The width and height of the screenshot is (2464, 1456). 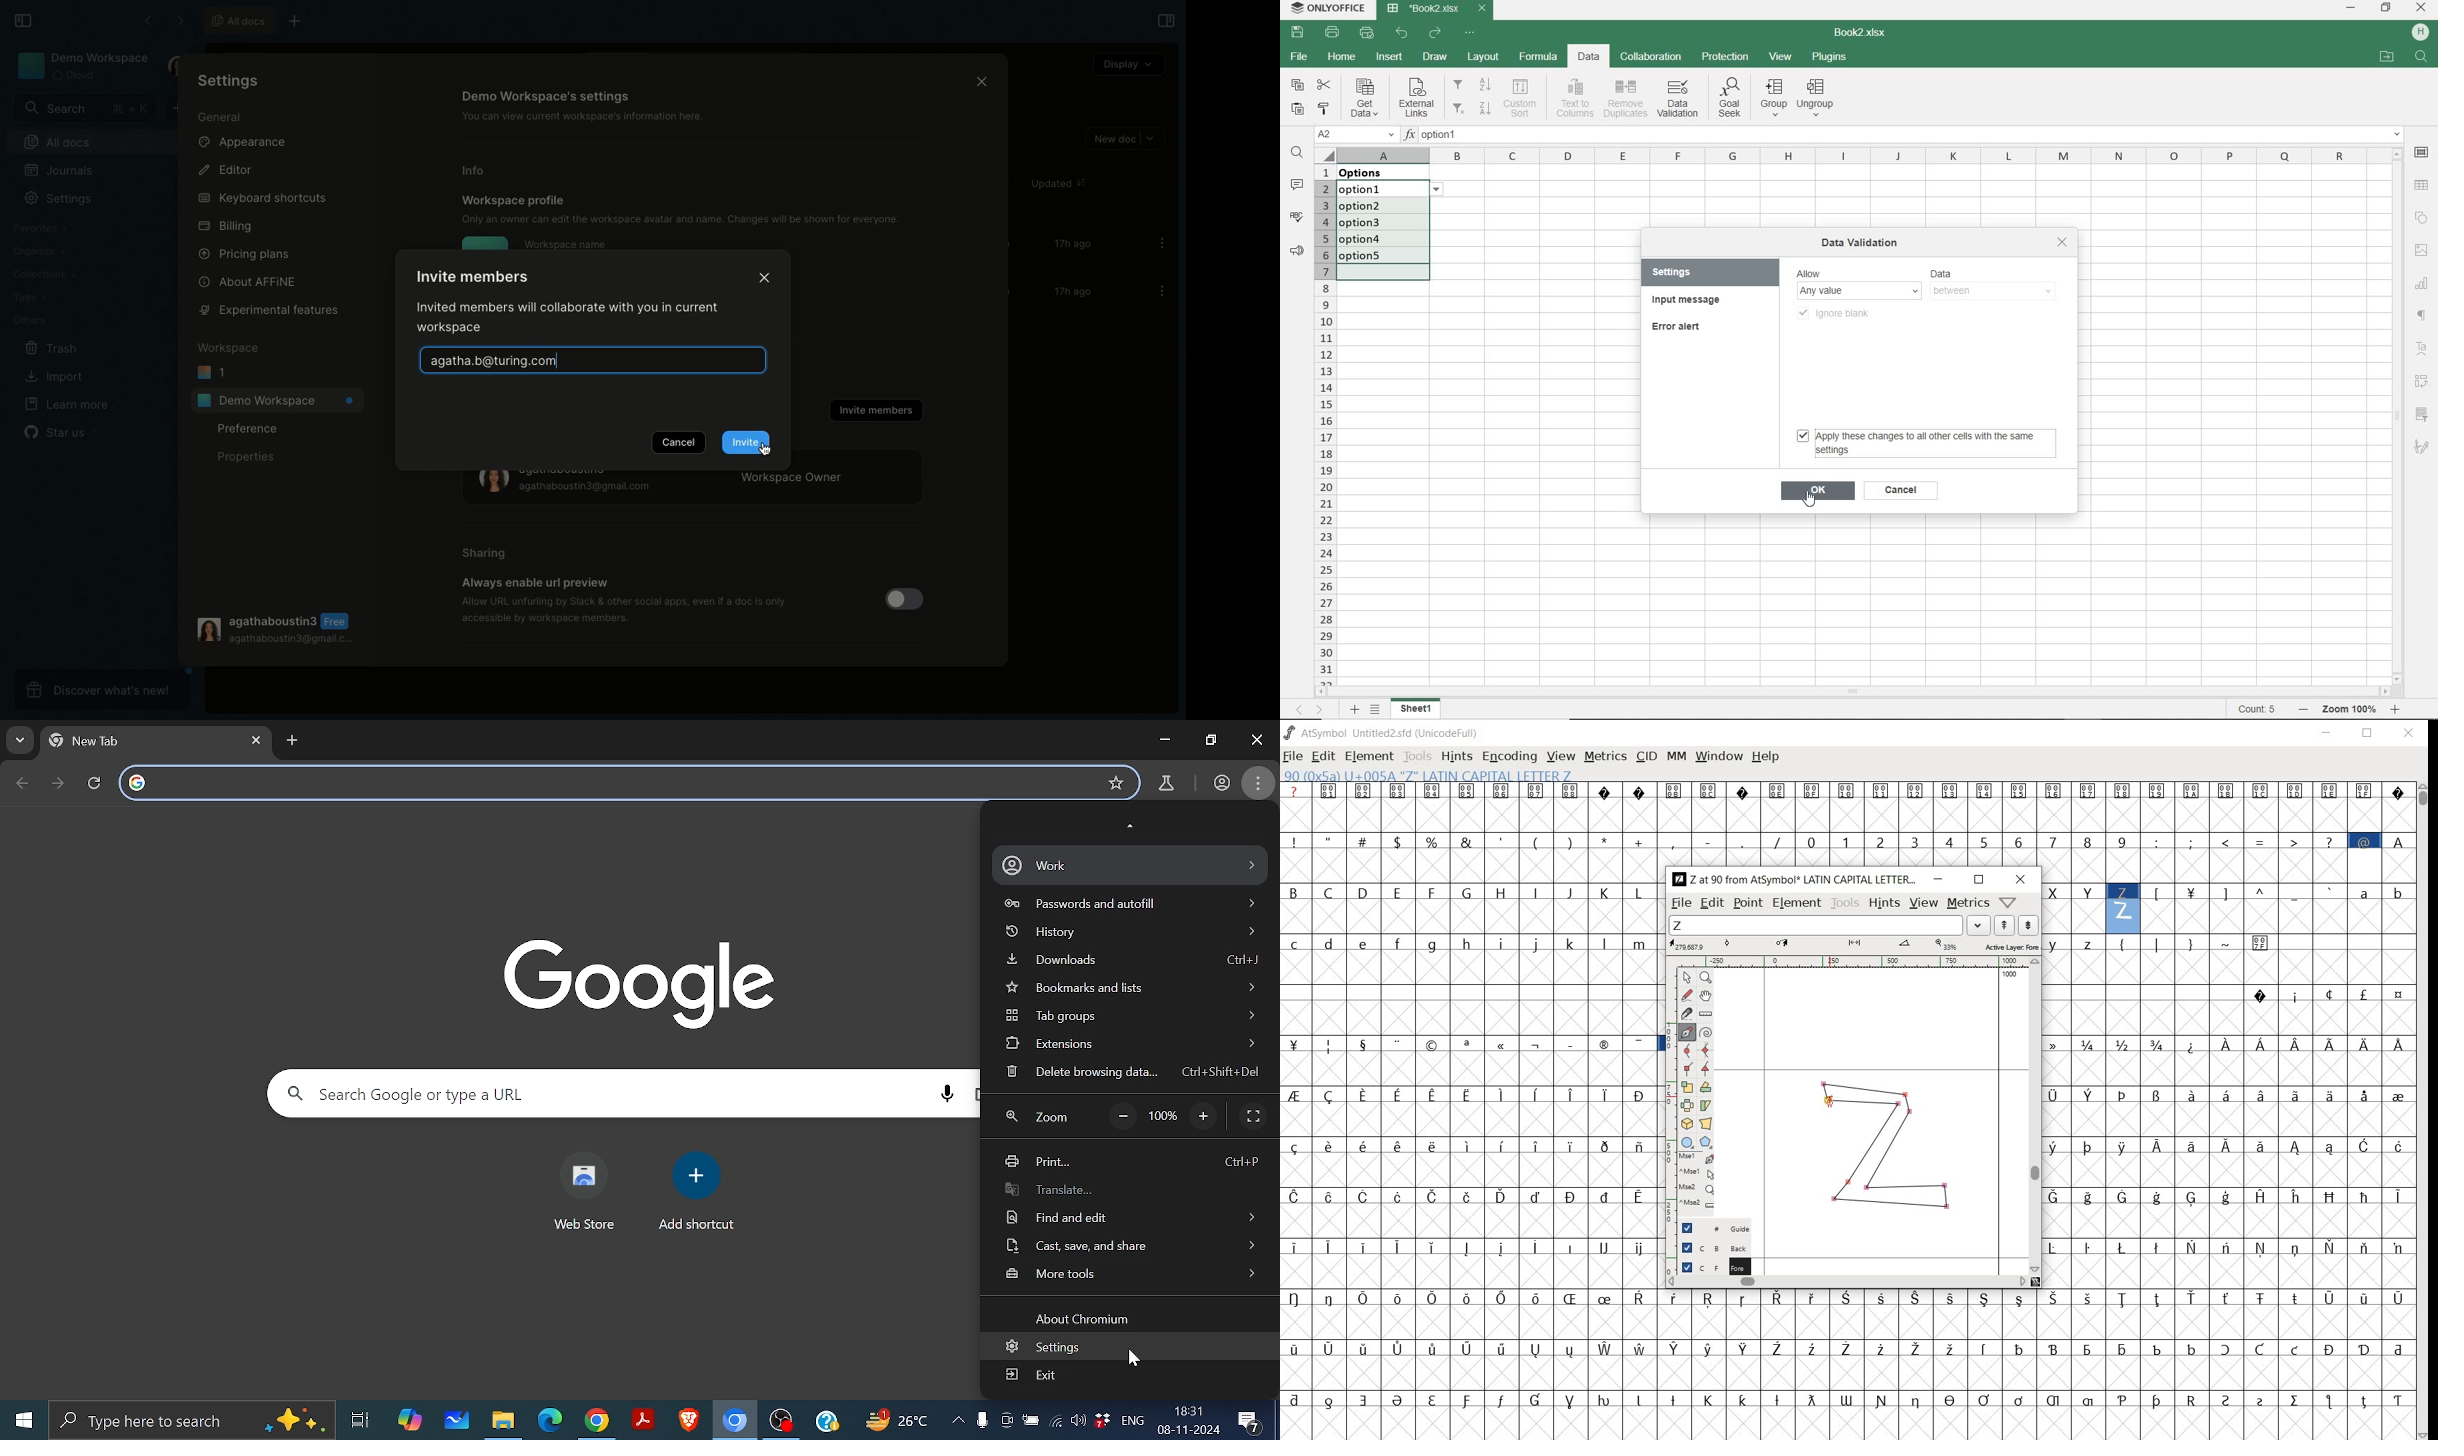 What do you see at coordinates (2425, 412) in the screenshot?
I see `filter` at bounding box center [2425, 412].